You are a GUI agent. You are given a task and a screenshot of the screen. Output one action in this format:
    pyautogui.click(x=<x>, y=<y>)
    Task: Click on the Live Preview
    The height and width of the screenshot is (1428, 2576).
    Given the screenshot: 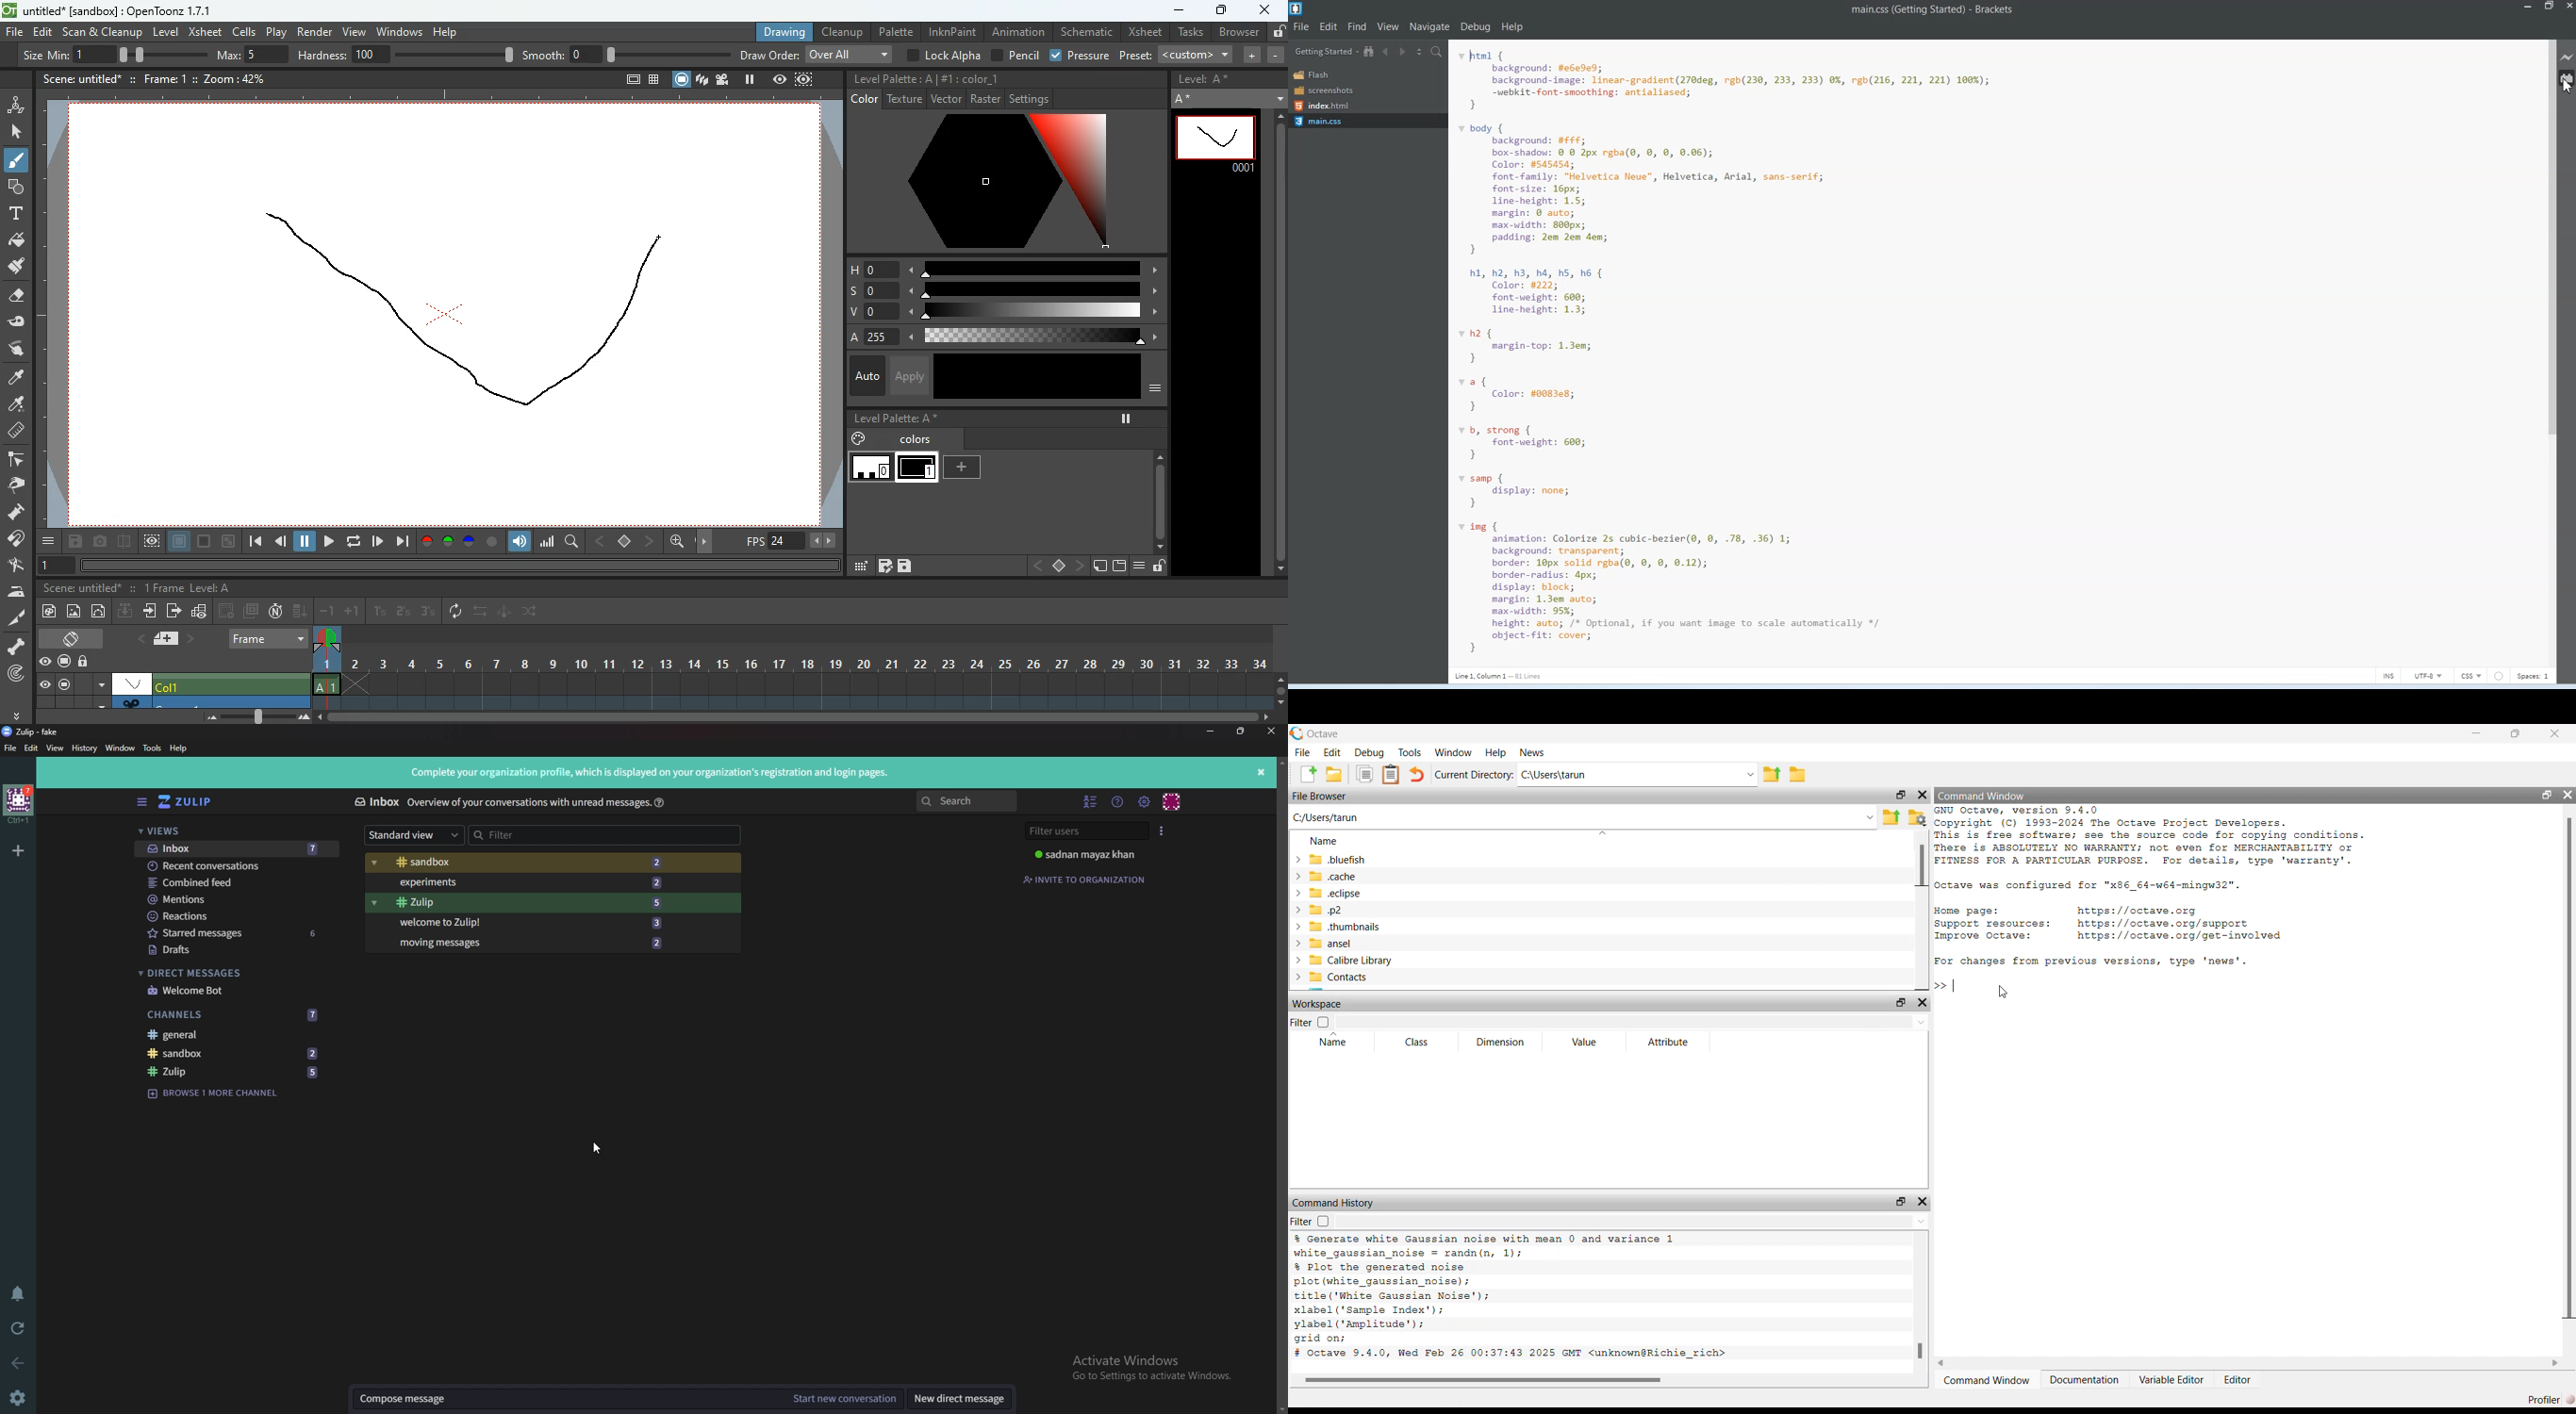 What is the action you would take?
    pyautogui.click(x=2567, y=57)
    